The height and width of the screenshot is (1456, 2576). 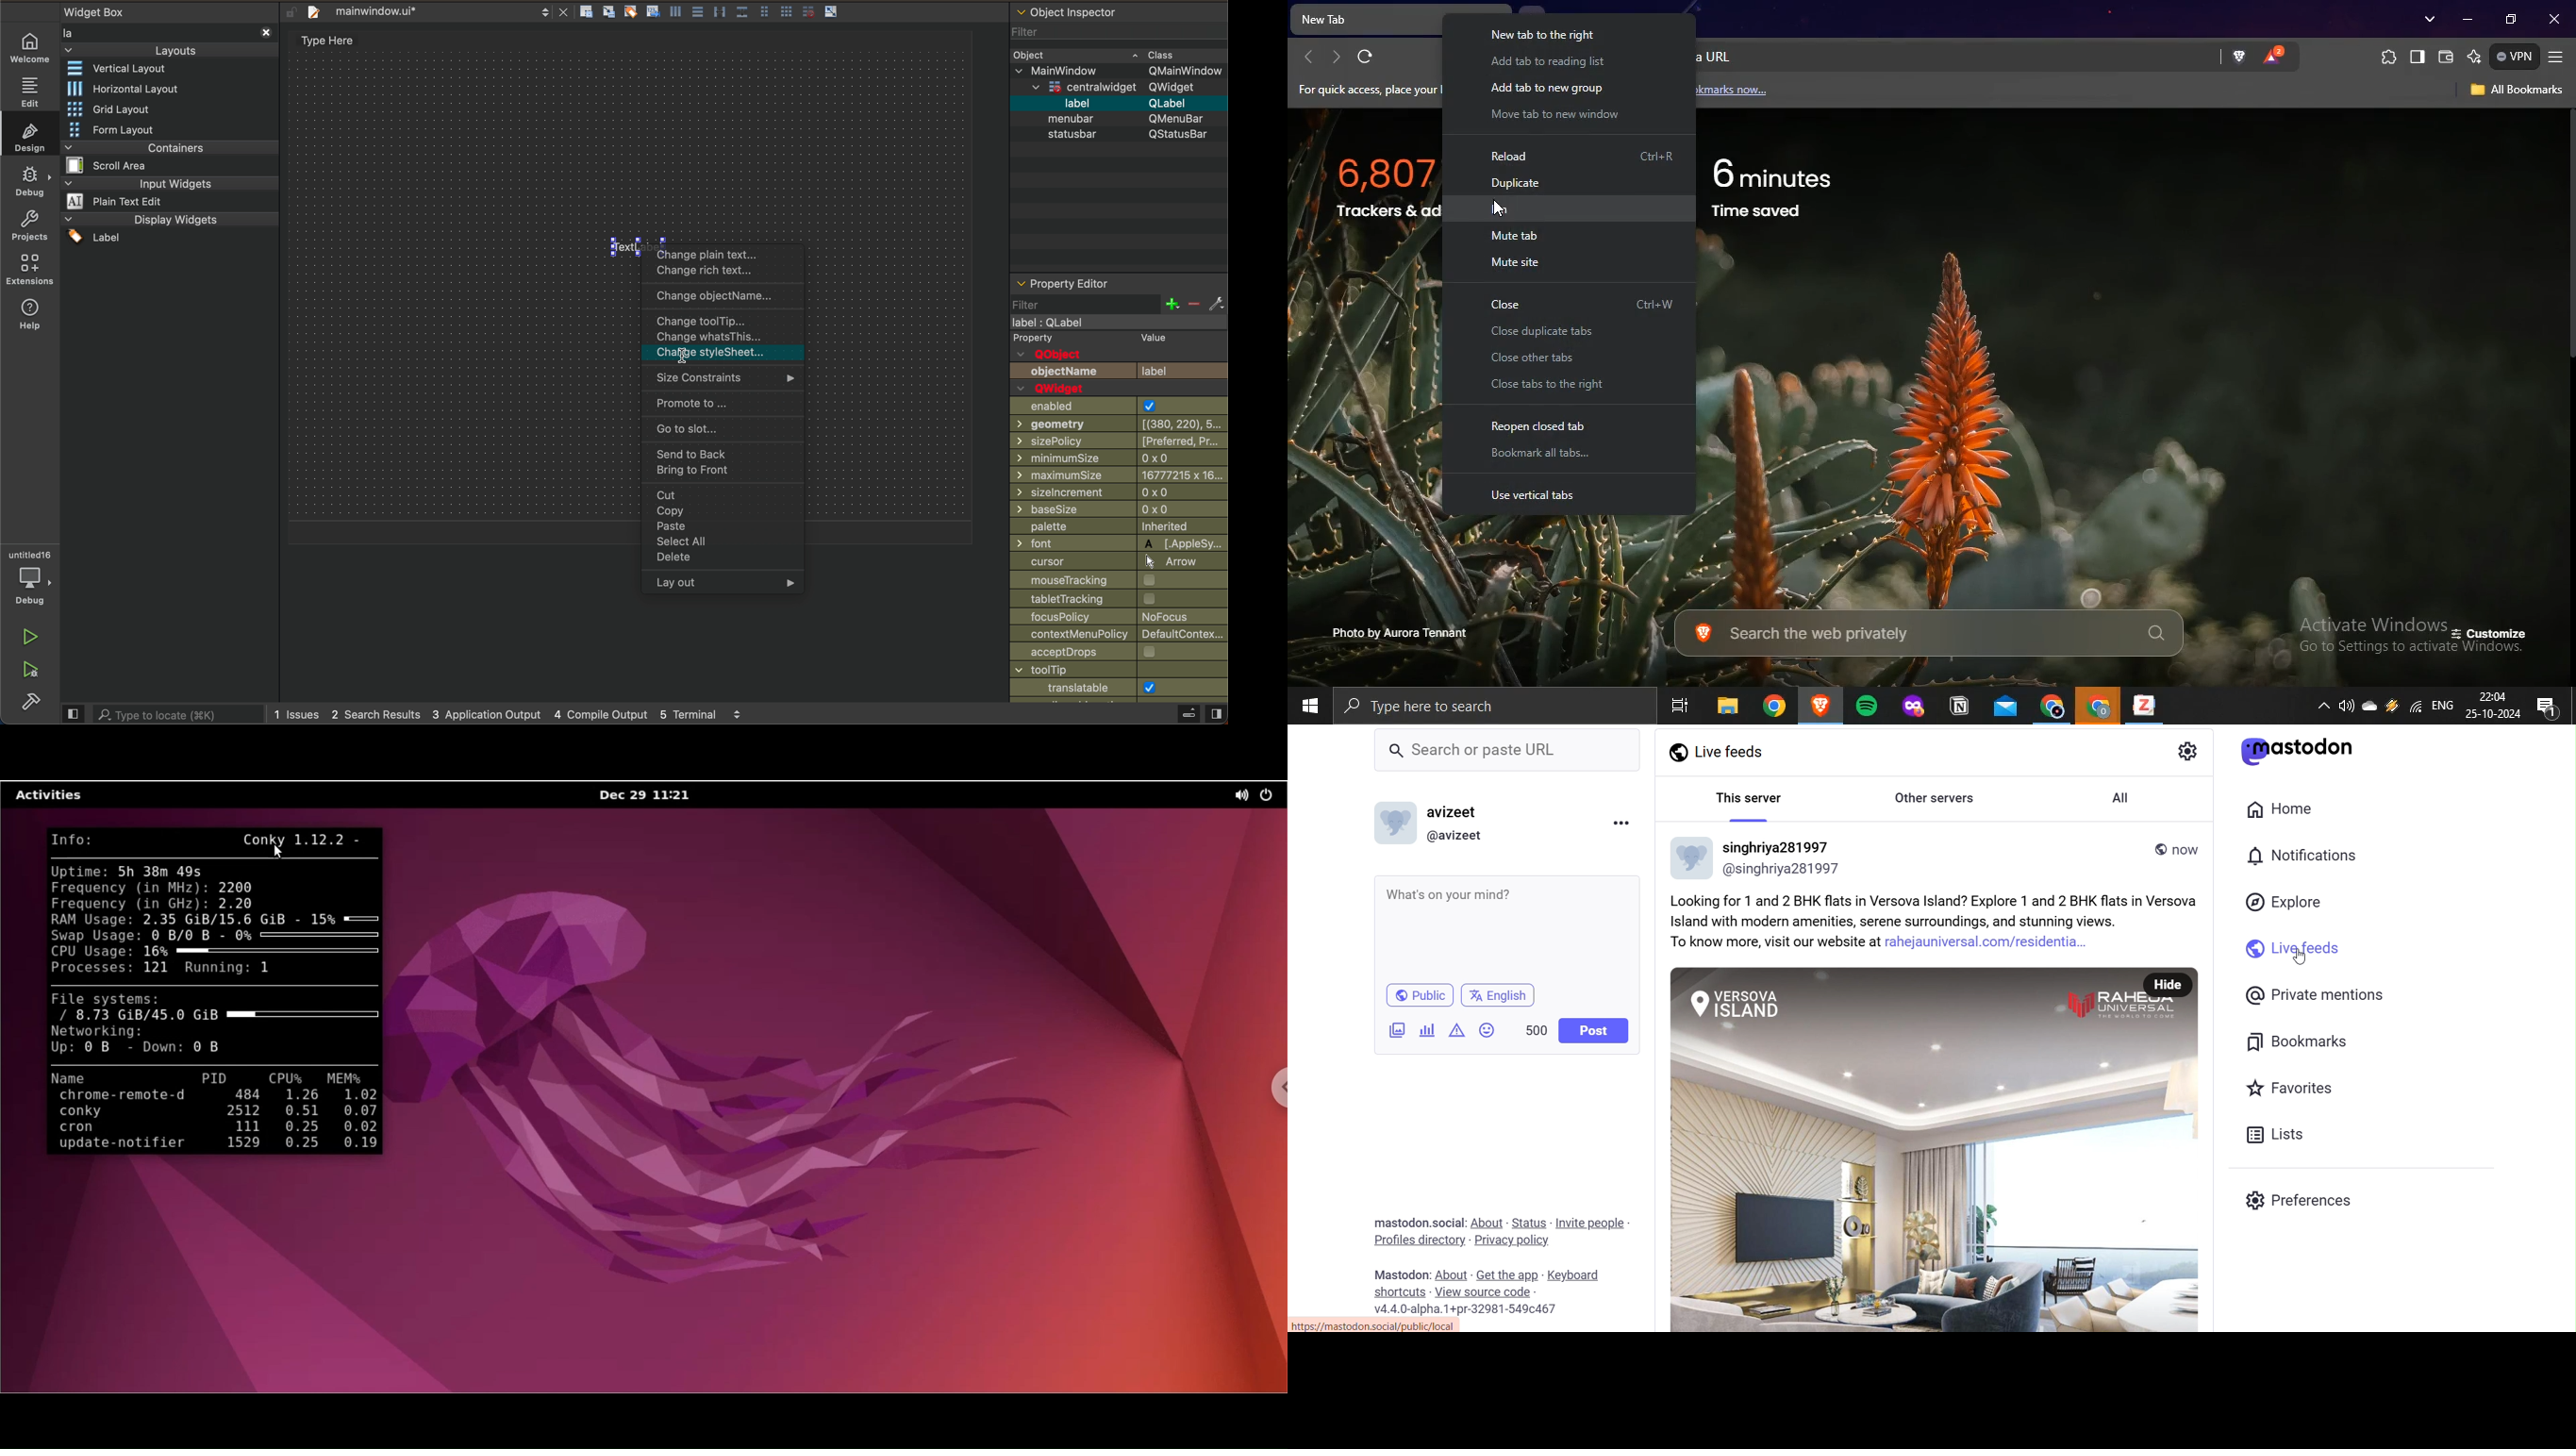 What do you see at coordinates (1485, 1222) in the screenshot?
I see `about` at bounding box center [1485, 1222].